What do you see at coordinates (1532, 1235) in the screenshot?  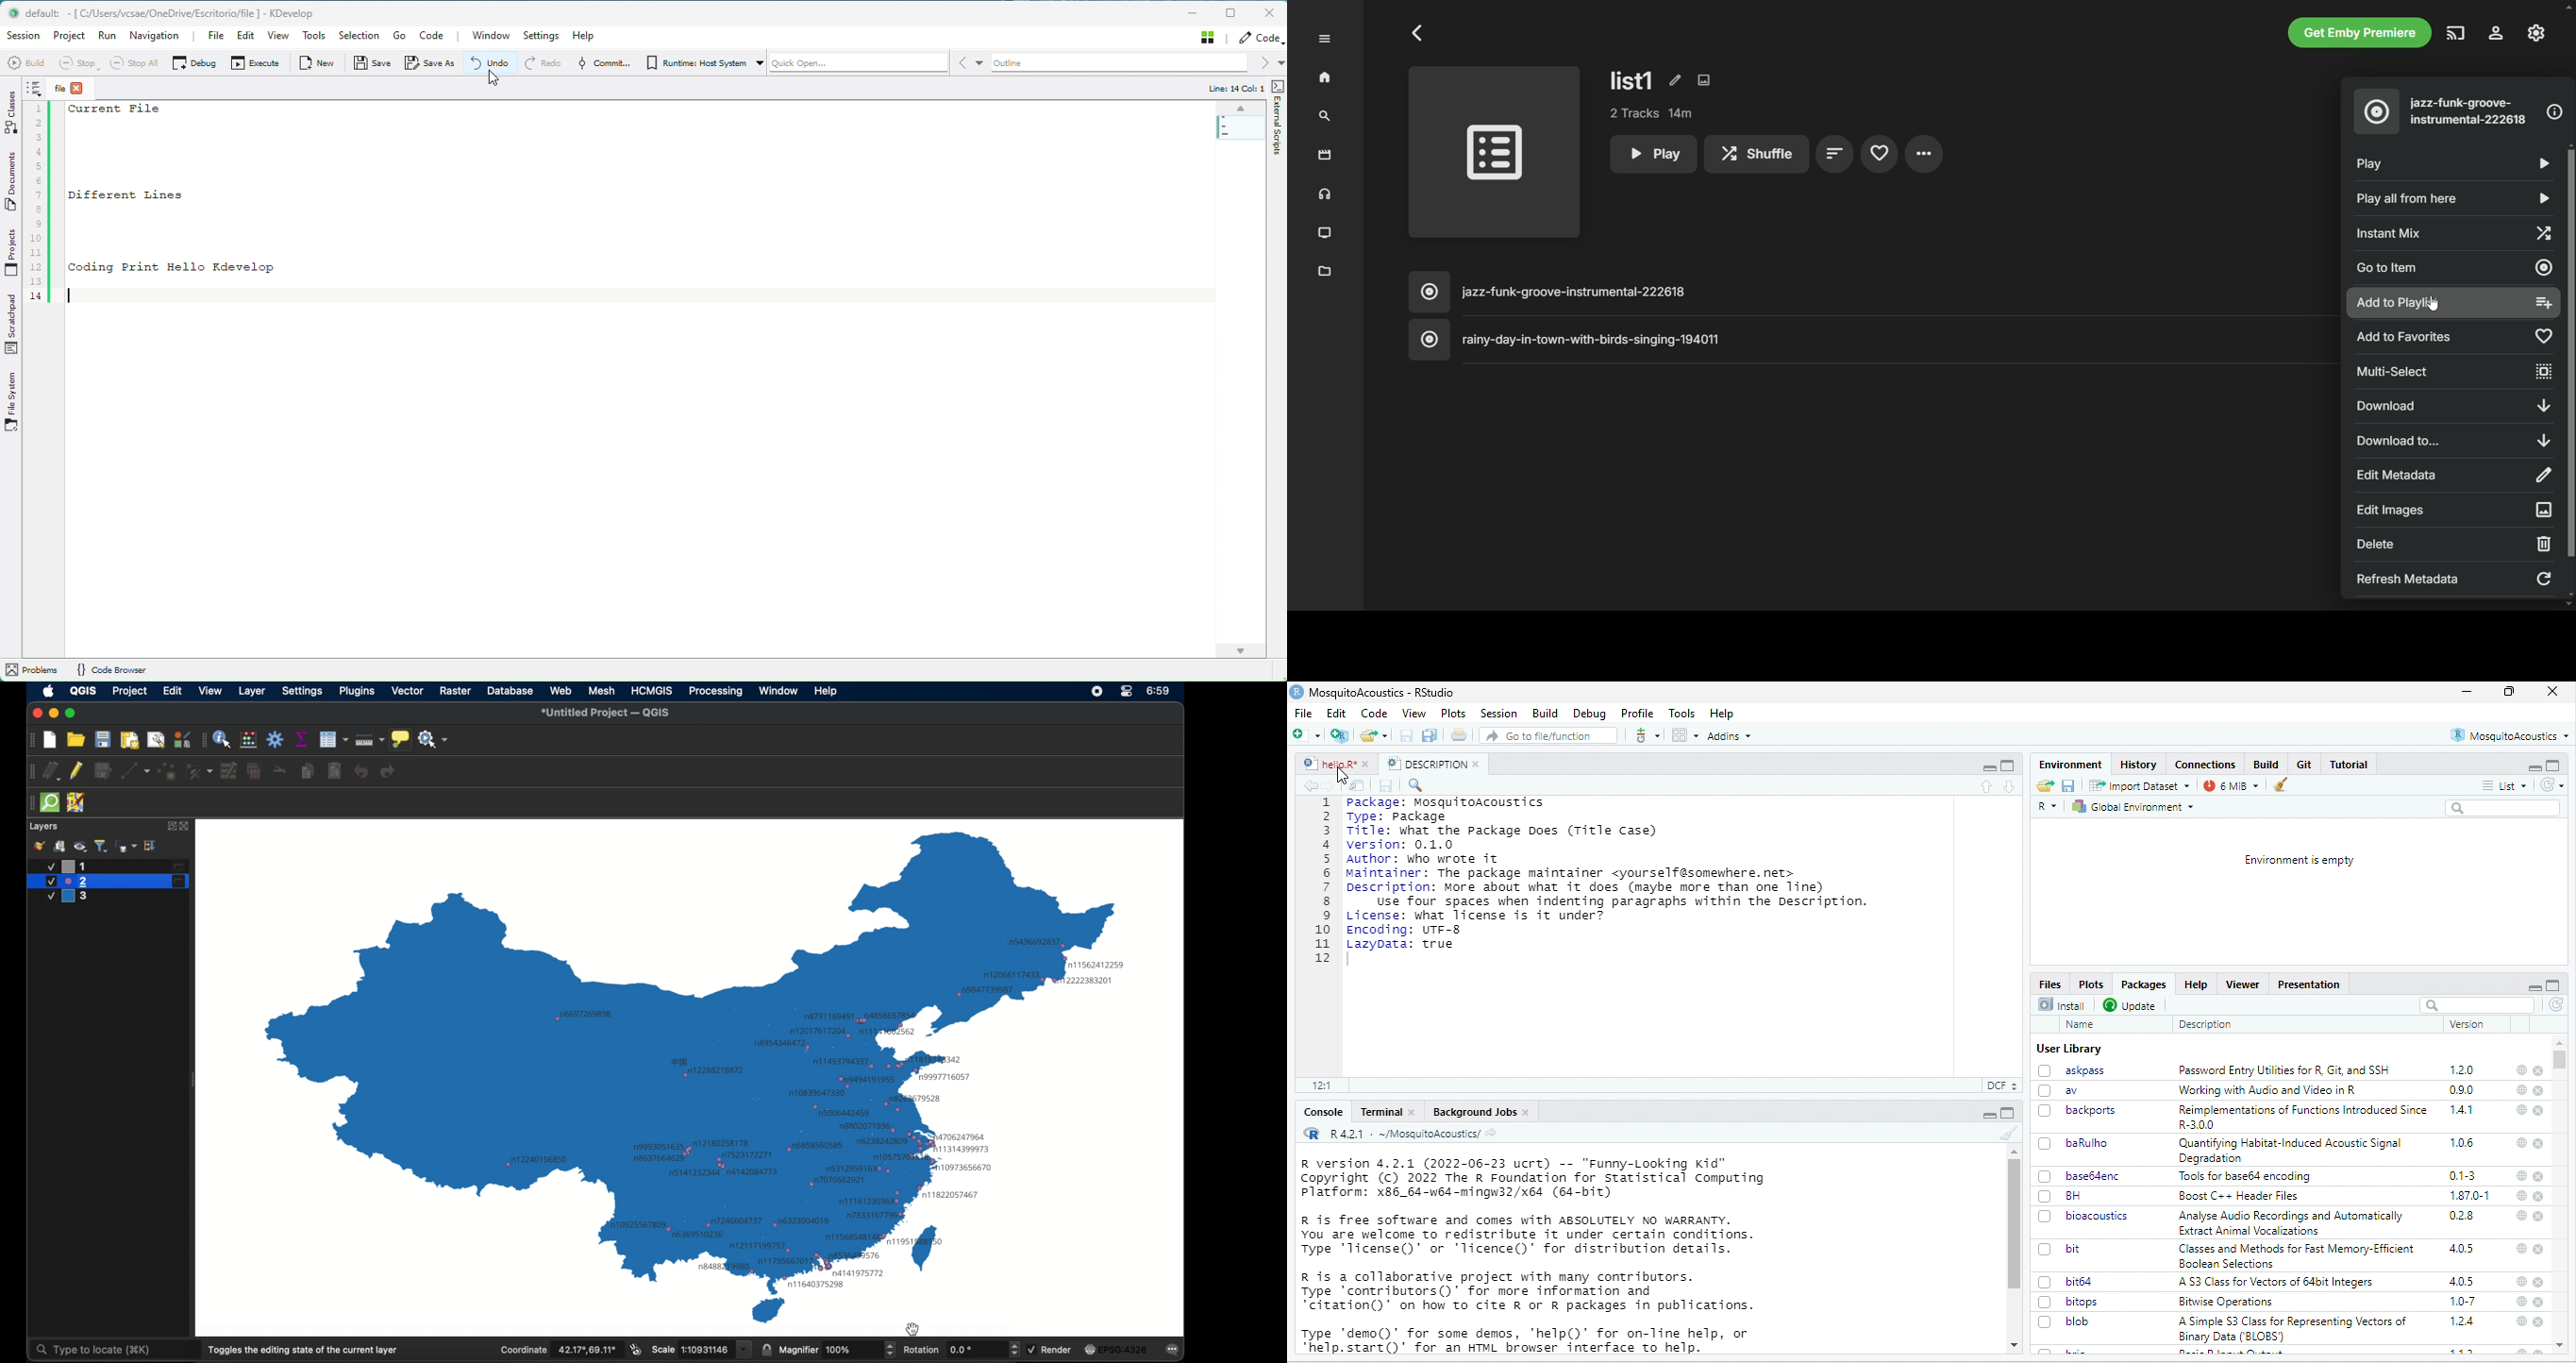 I see `R is free software and comes with ABSOLUTELY NO WARRANTY.
You are welcome to redistribute it under certain conditions.
Type 'license()' or 'licence()' for distribution details.` at bounding box center [1532, 1235].